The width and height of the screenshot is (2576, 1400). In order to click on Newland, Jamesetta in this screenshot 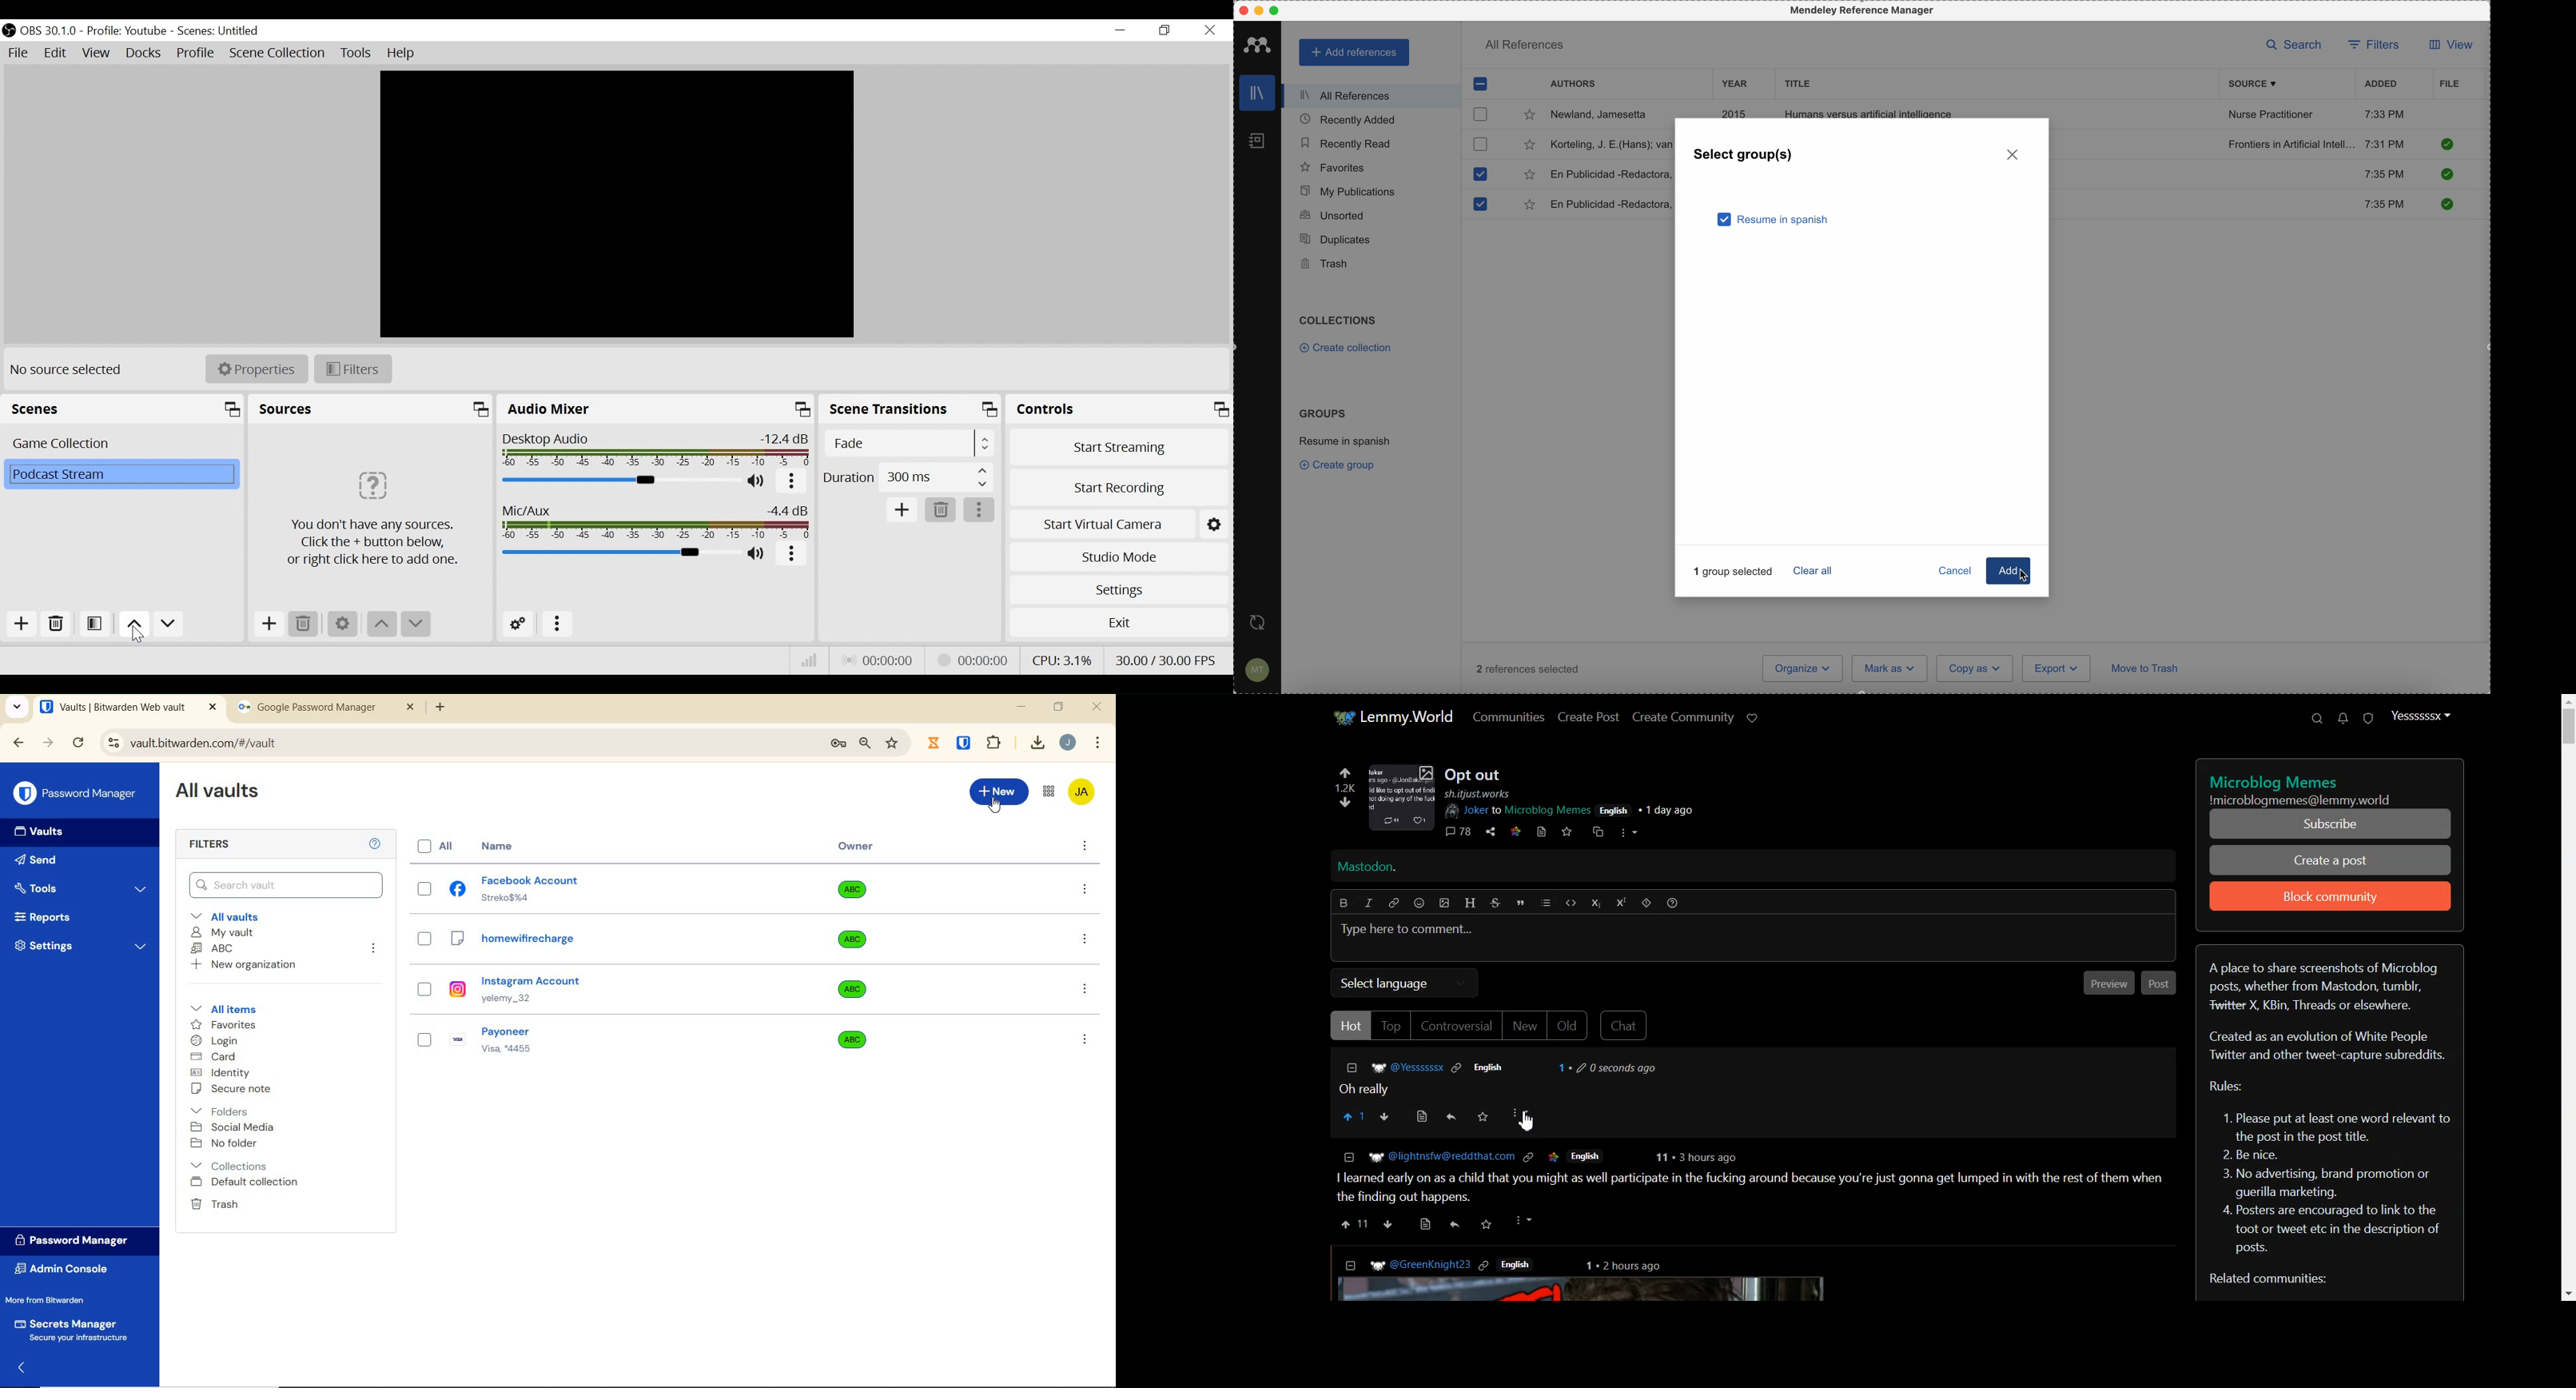, I will do `click(1603, 115)`.